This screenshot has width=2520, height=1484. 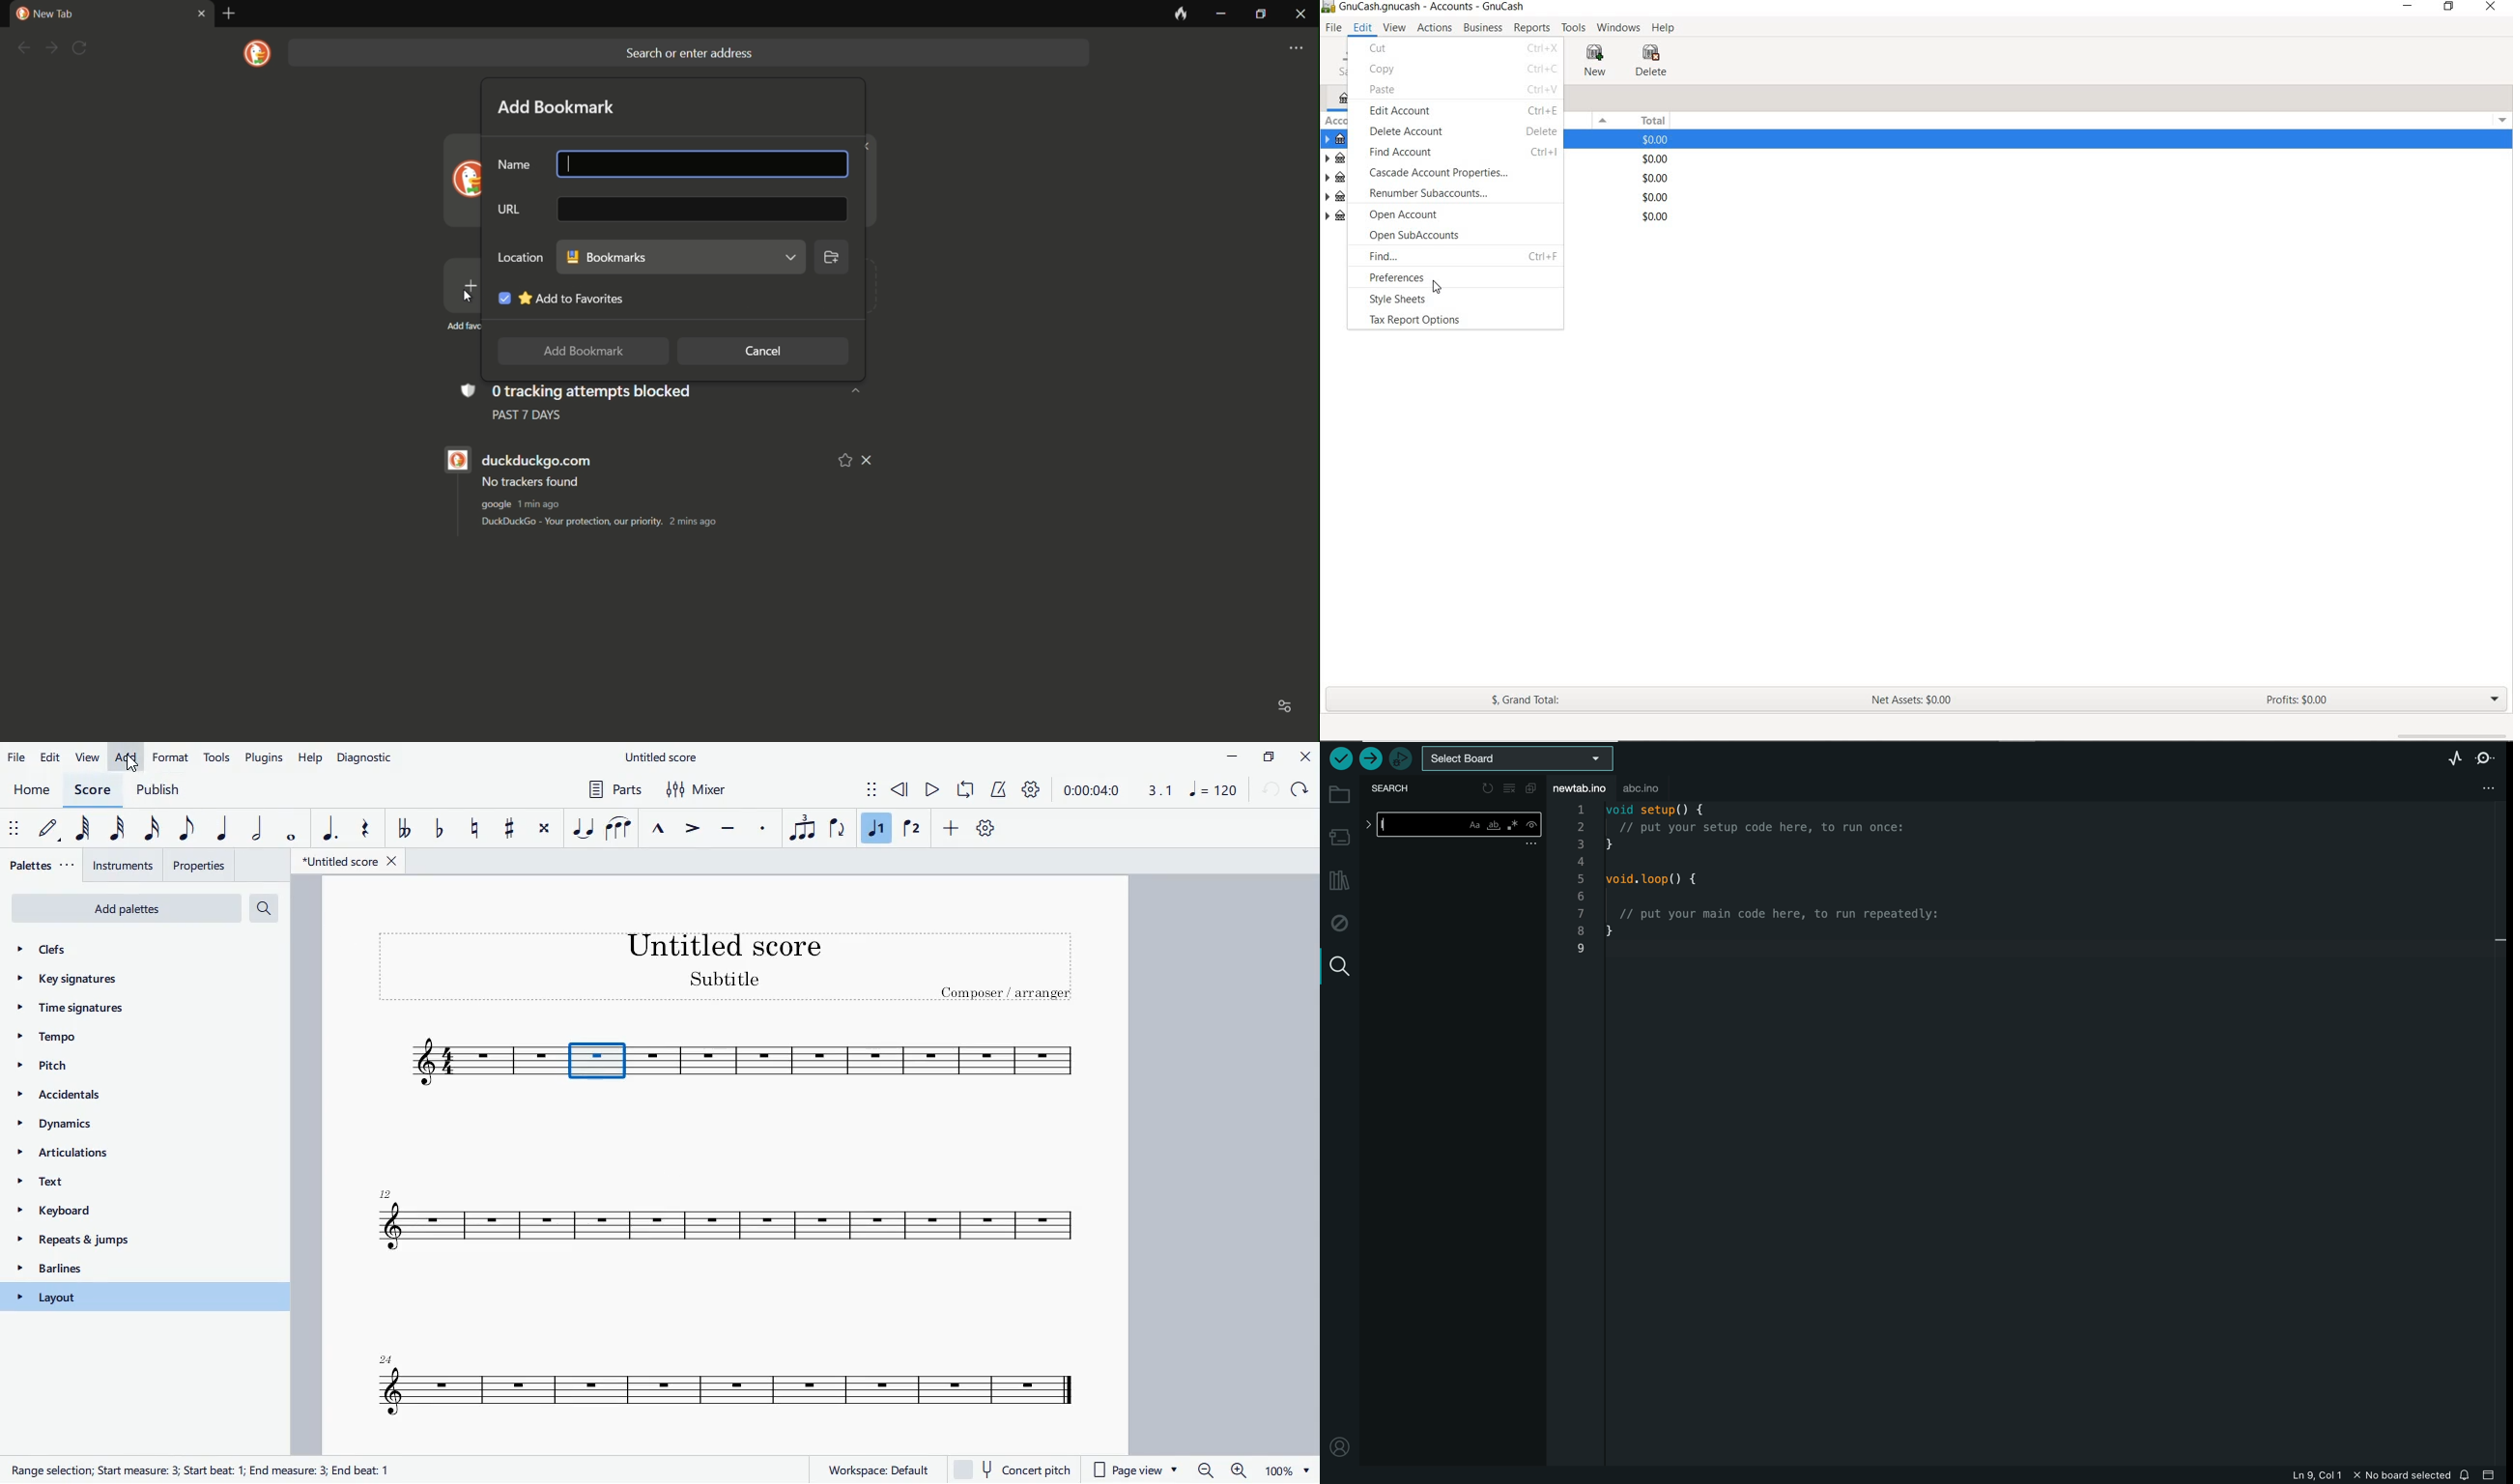 I want to click on PREFERENCES, so click(x=1436, y=276).